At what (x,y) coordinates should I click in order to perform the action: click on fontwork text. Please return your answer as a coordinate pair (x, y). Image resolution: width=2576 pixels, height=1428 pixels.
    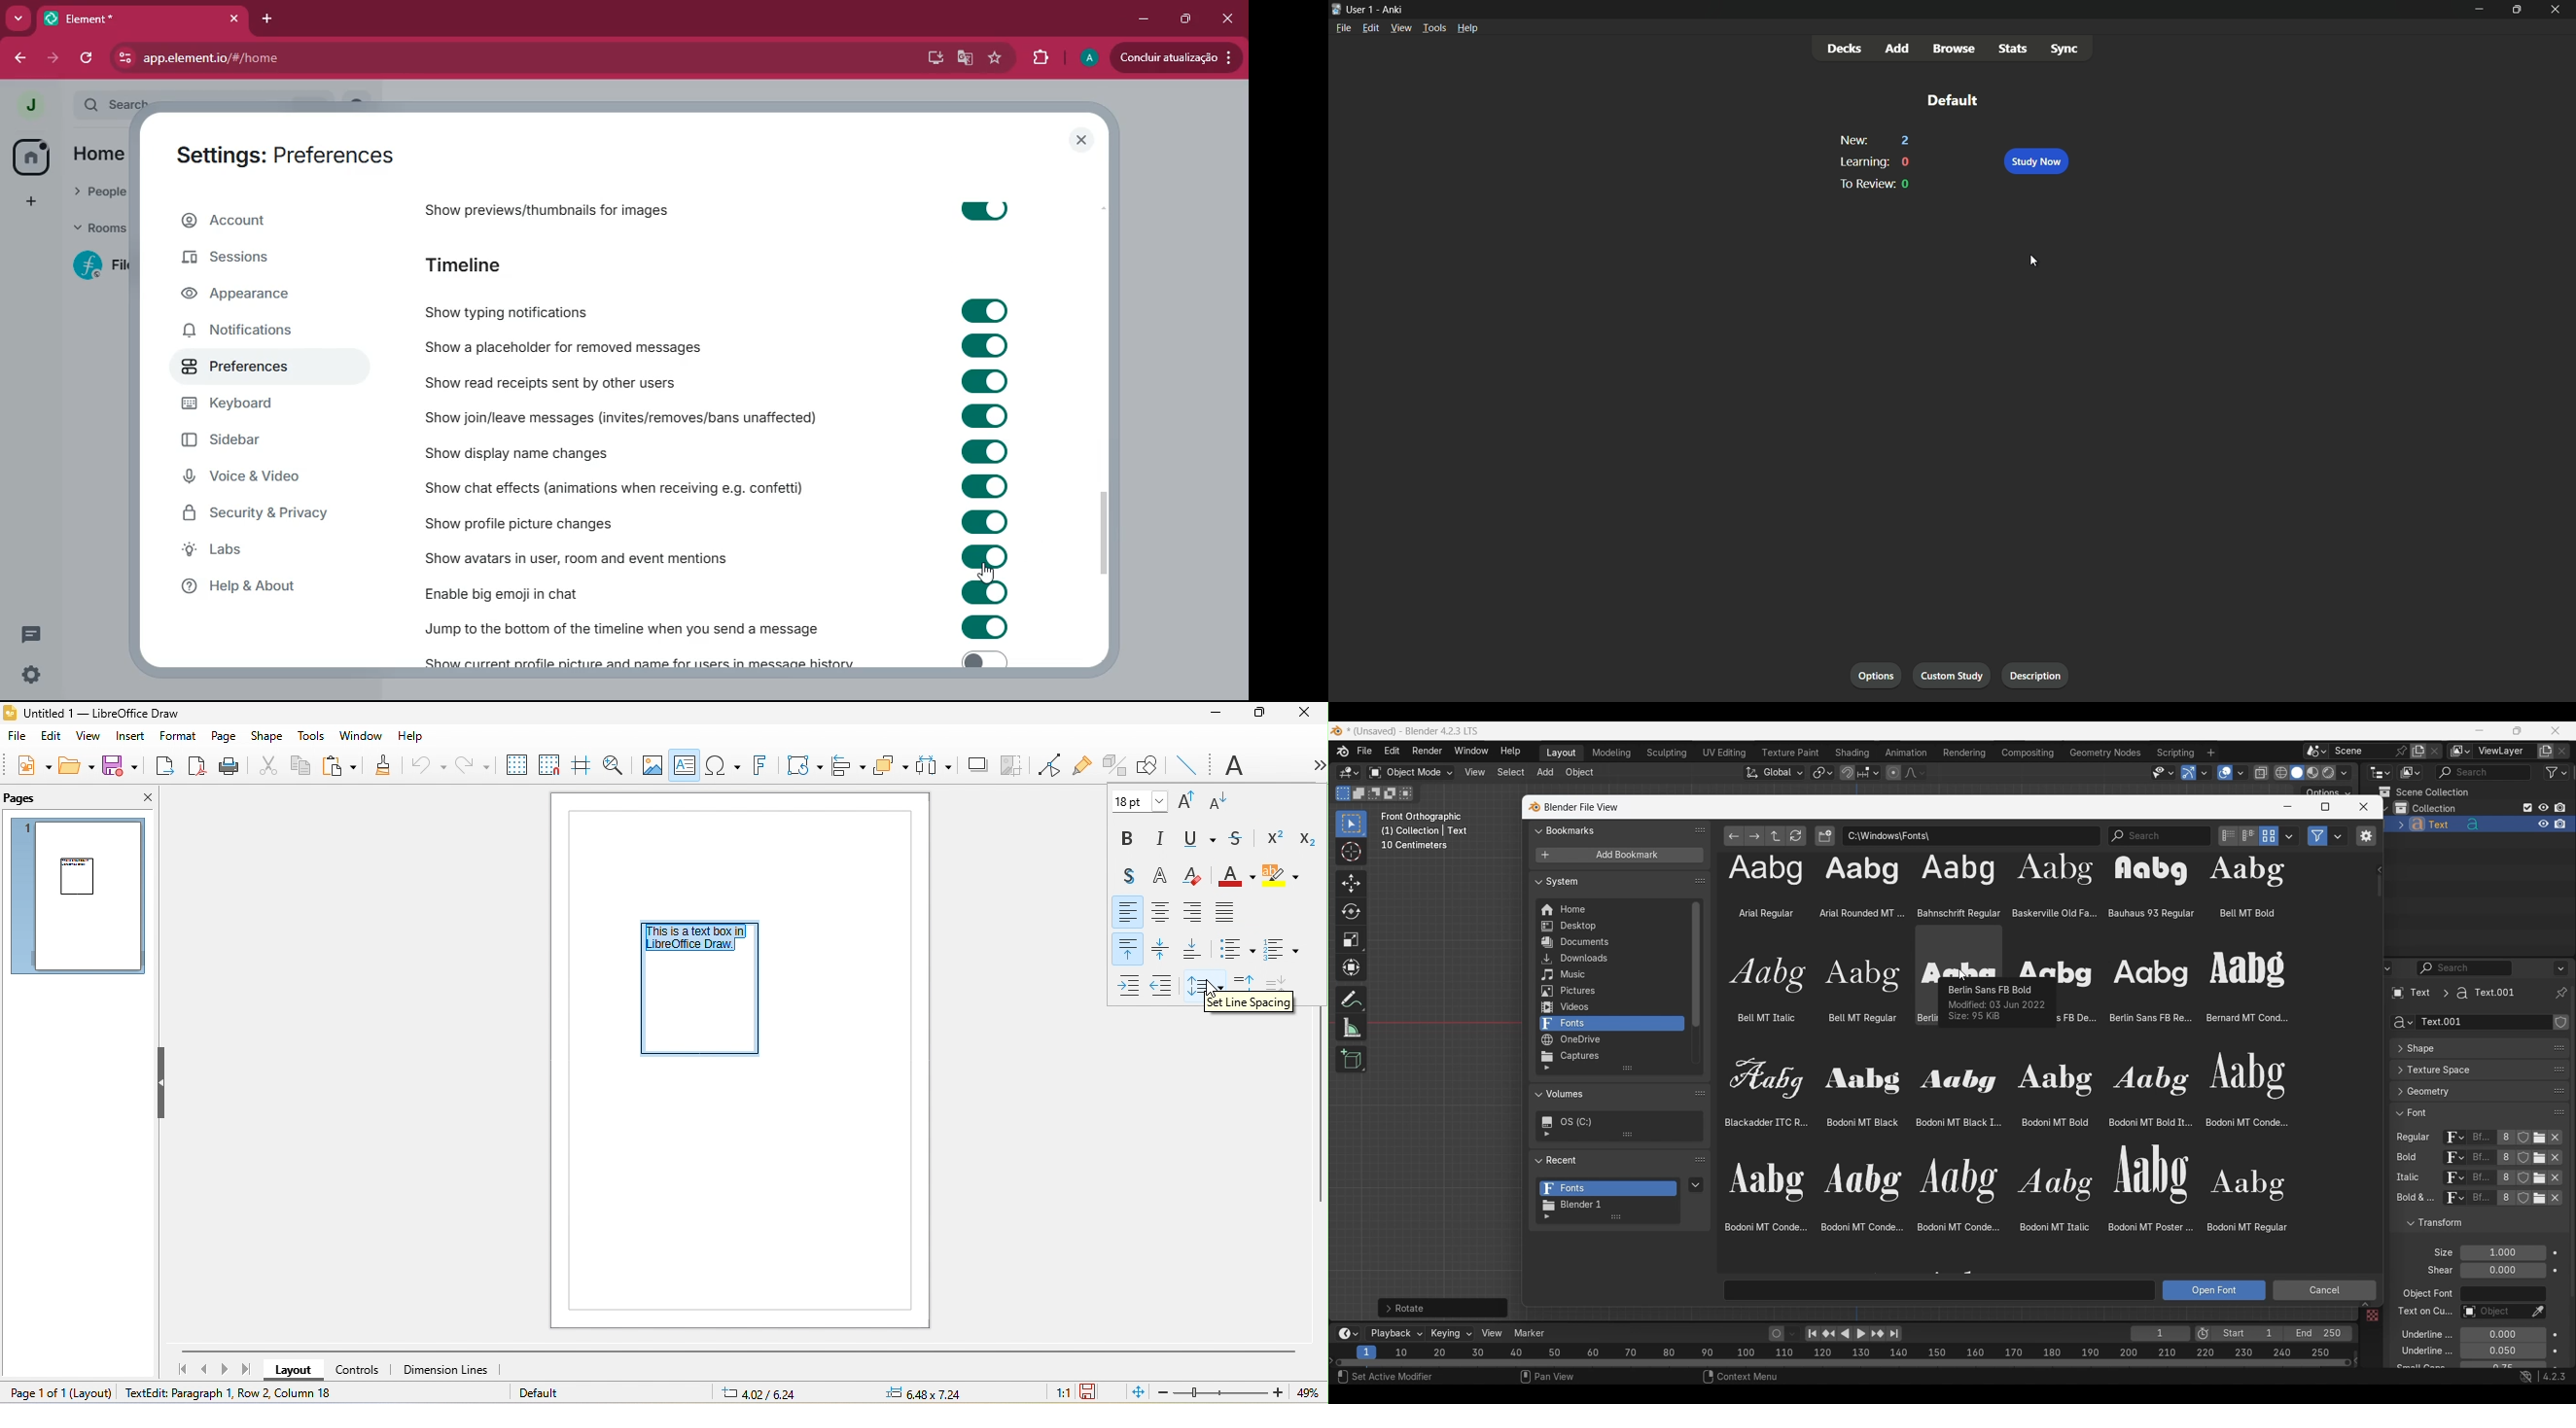
    Looking at the image, I should click on (759, 767).